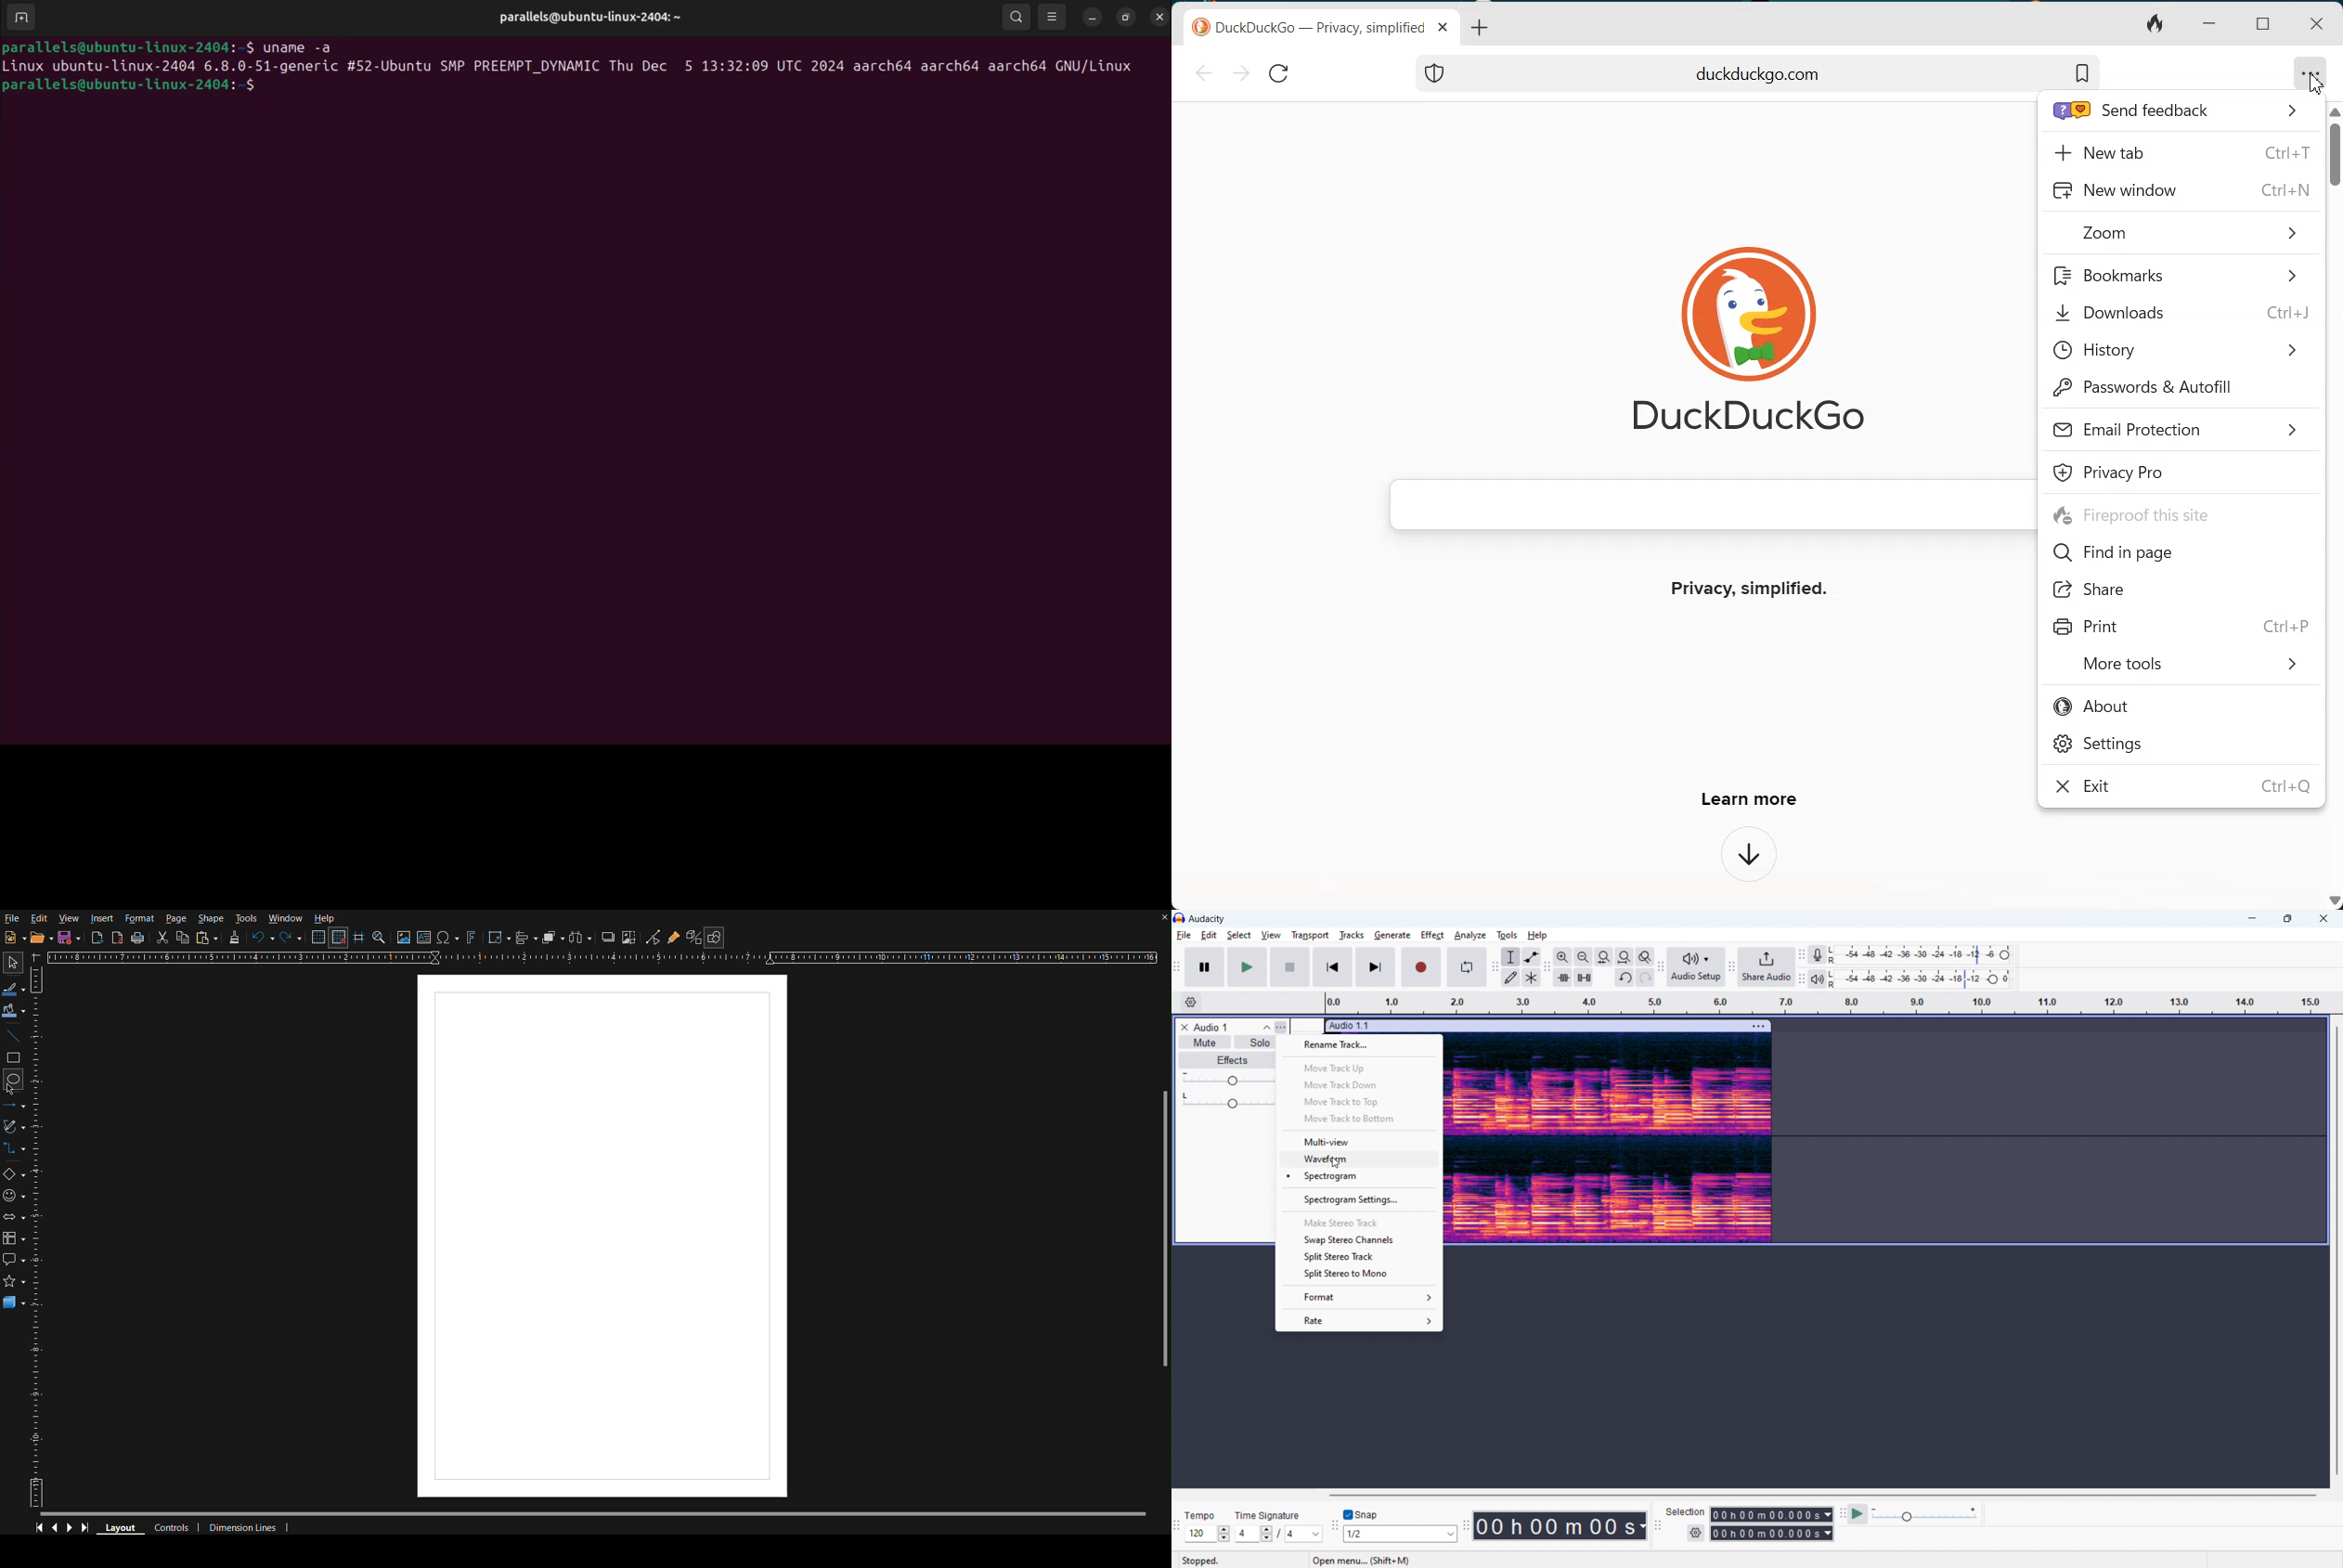 Image resolution: width=2352 pixels, height=1568 pixels. Describe the element at coordinates (1333, 968) in the screenshot. I see `skip to start` at that location.